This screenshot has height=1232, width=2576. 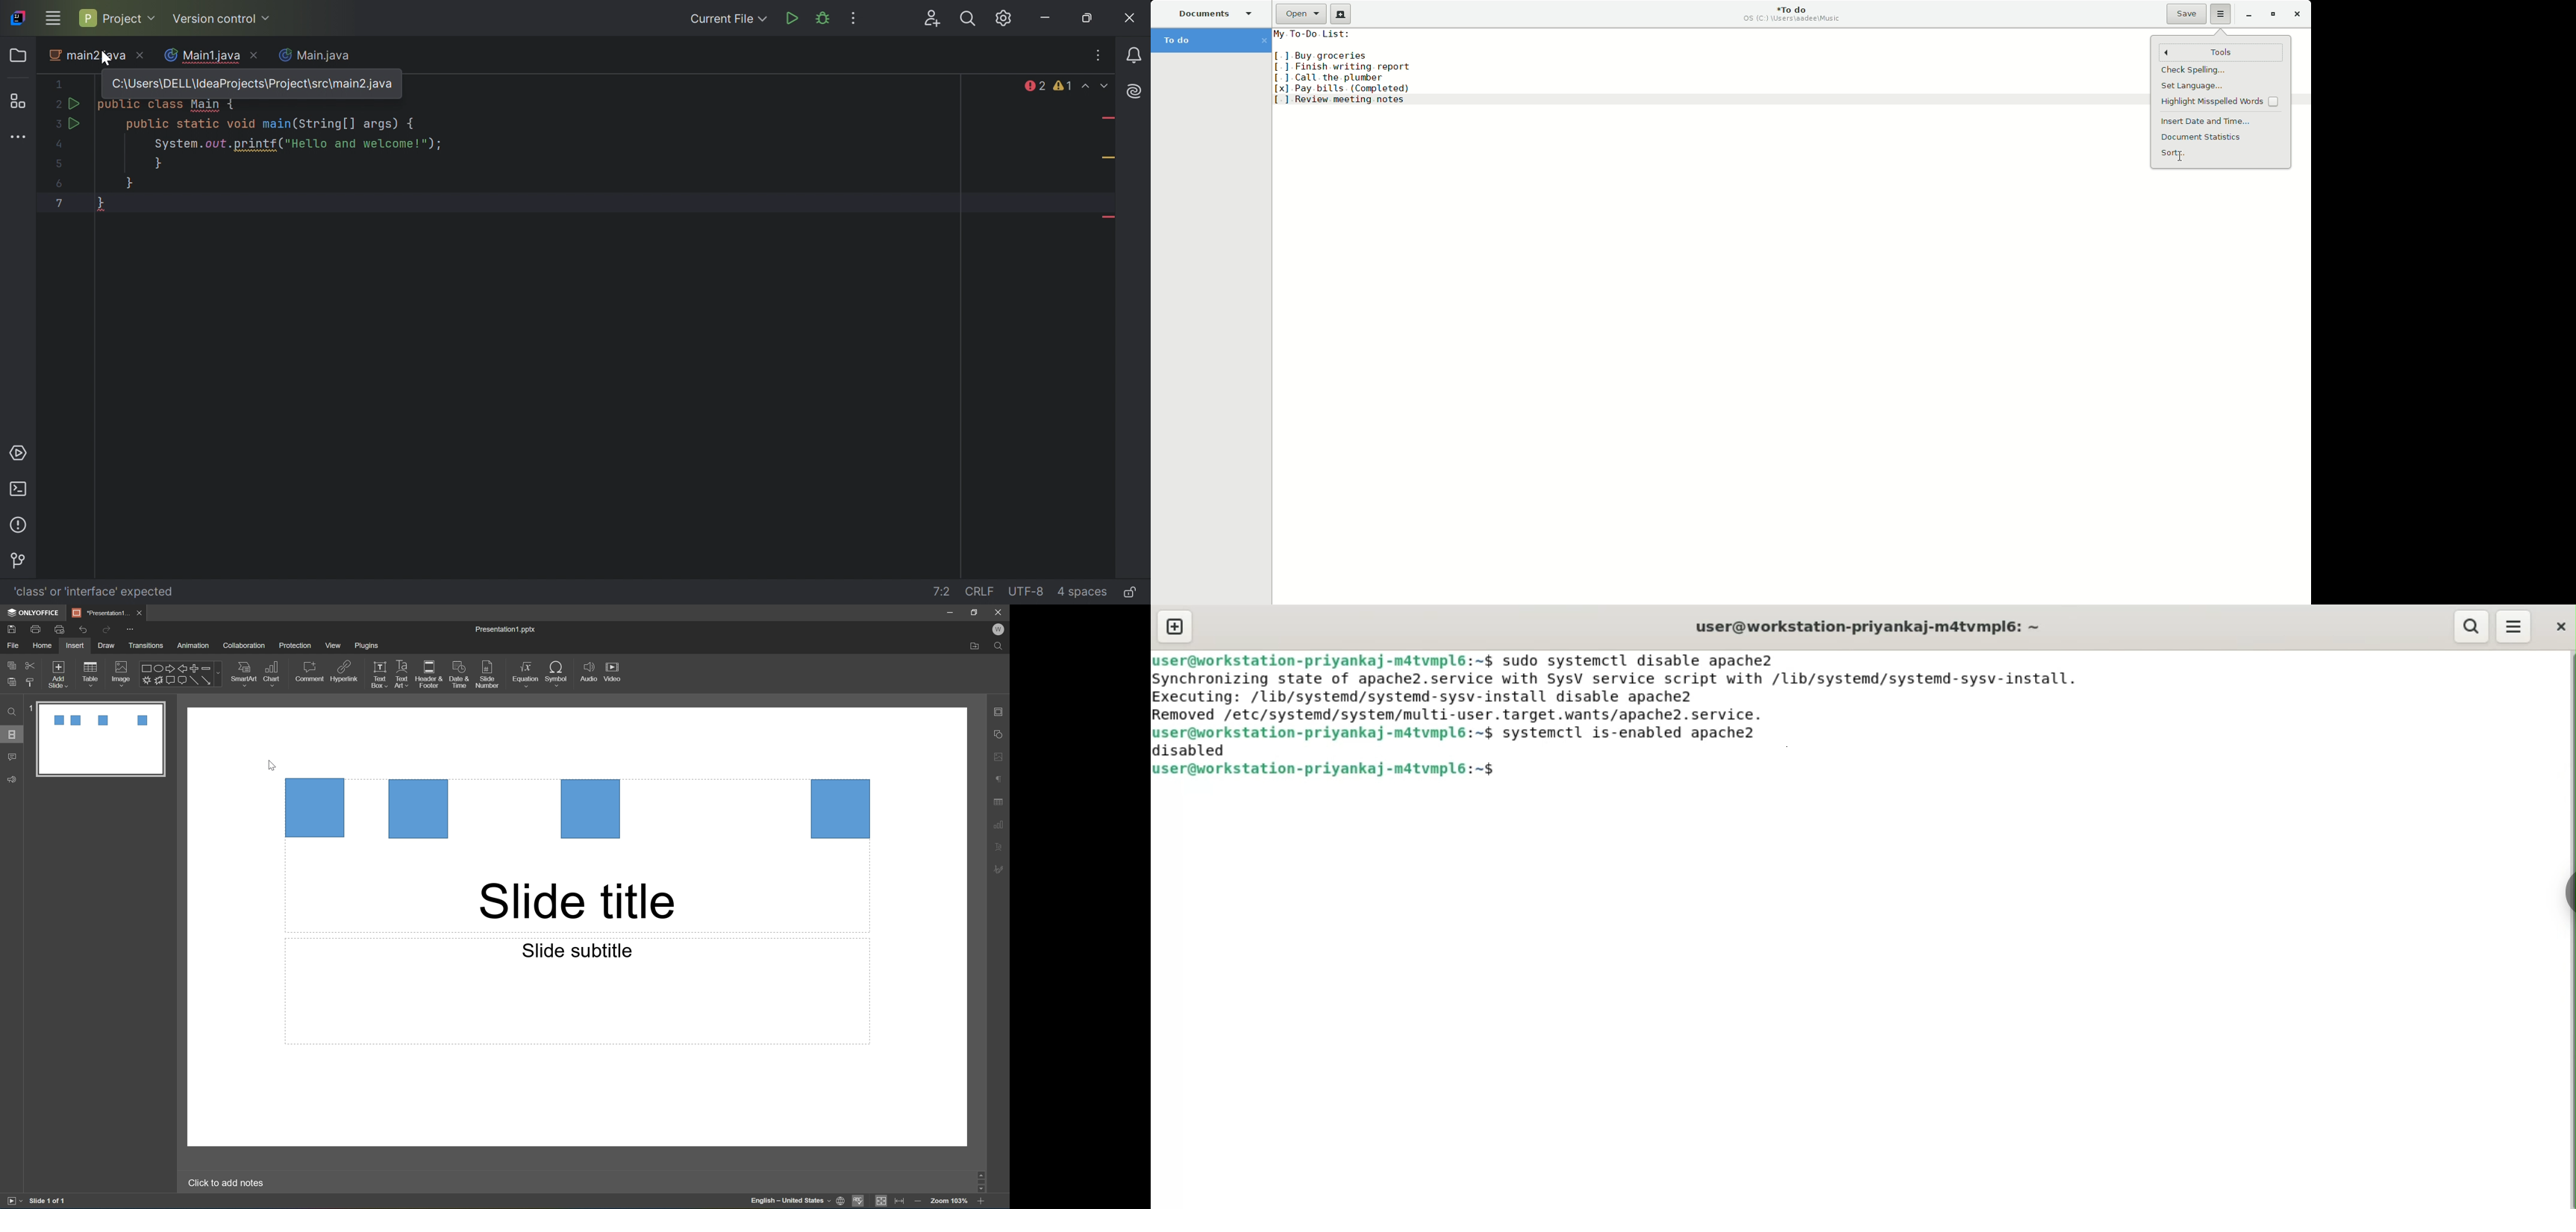 I want to click on date & time, so click(x=461, y=676).